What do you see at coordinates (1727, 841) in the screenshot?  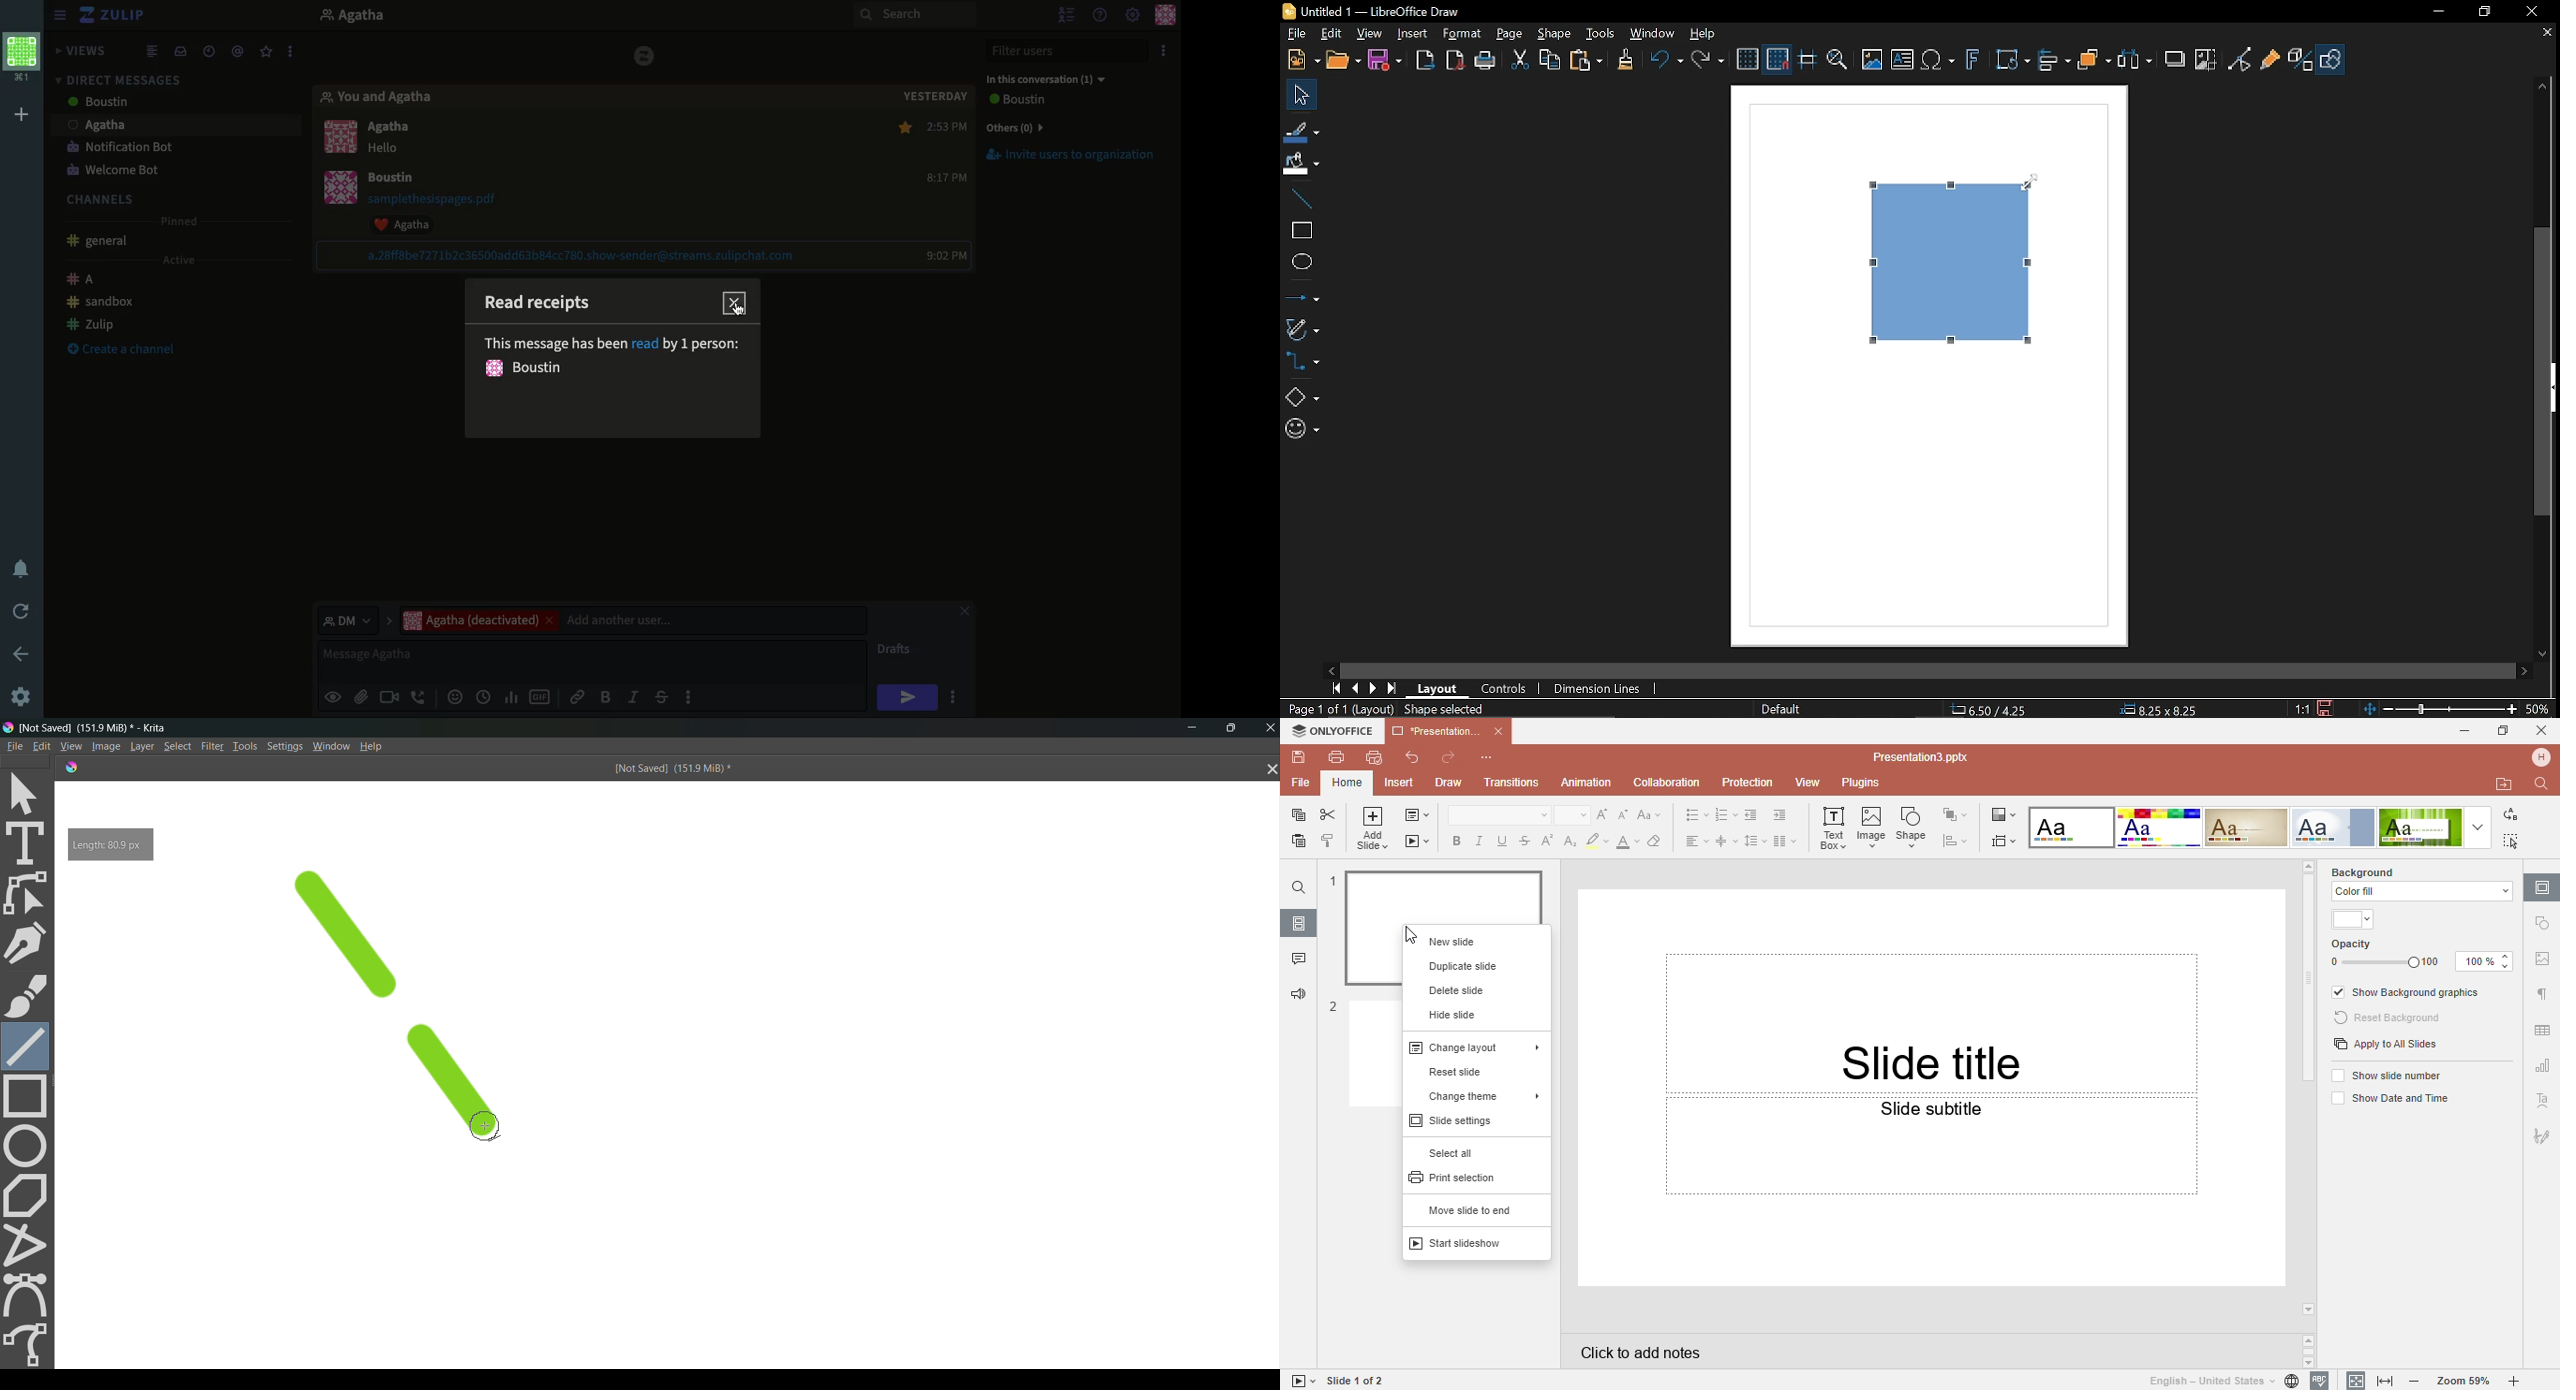 I see `Vertical align` at bounding box center [1727, 841].